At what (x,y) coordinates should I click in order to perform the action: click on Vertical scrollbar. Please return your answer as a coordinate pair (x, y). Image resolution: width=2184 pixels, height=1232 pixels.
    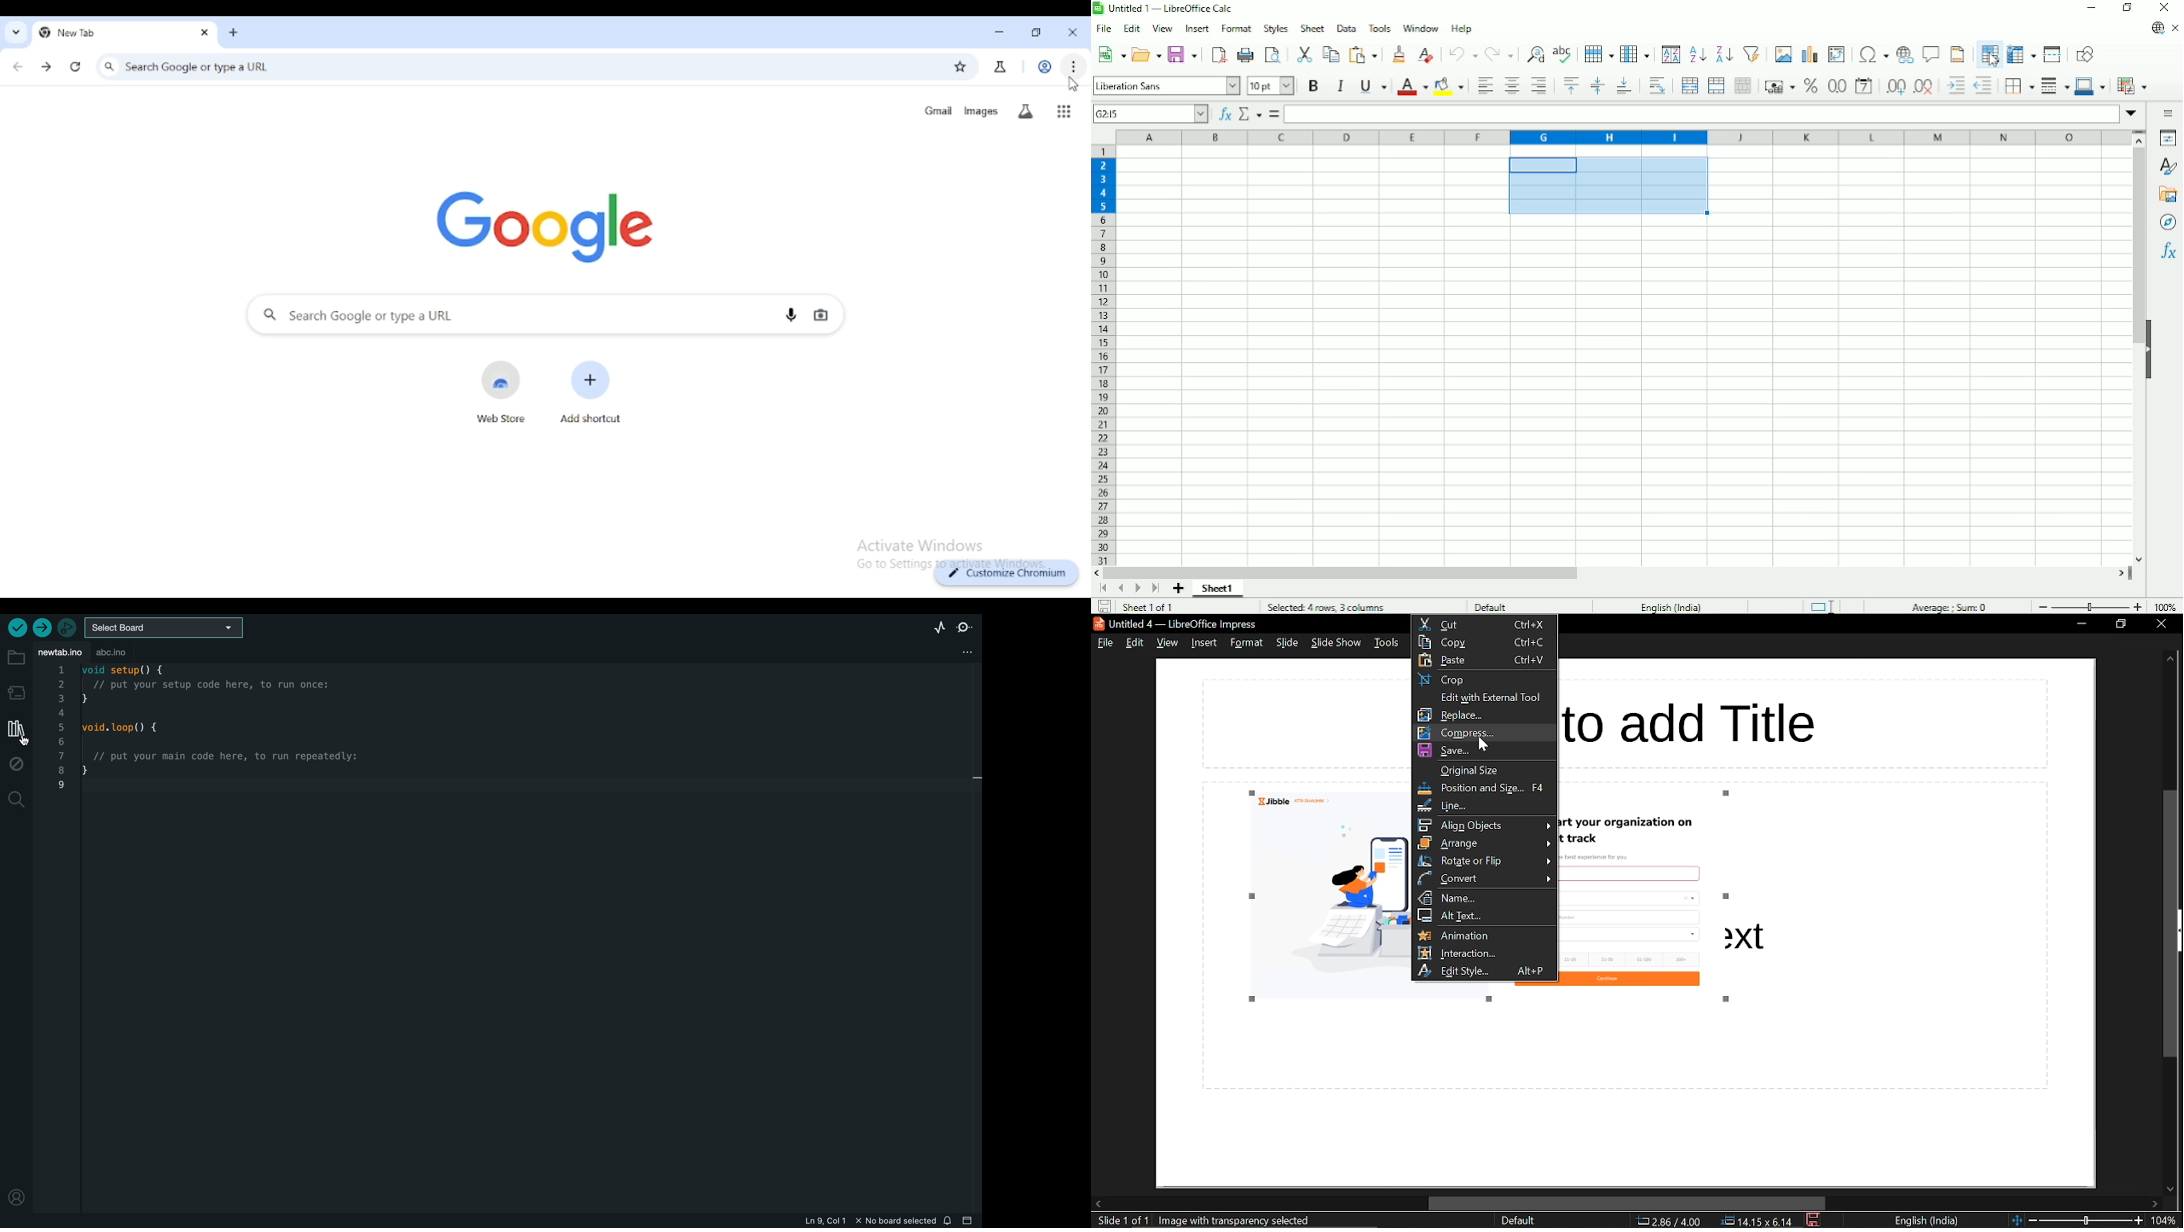
    Looking at the image, I should click on (2134, 248).